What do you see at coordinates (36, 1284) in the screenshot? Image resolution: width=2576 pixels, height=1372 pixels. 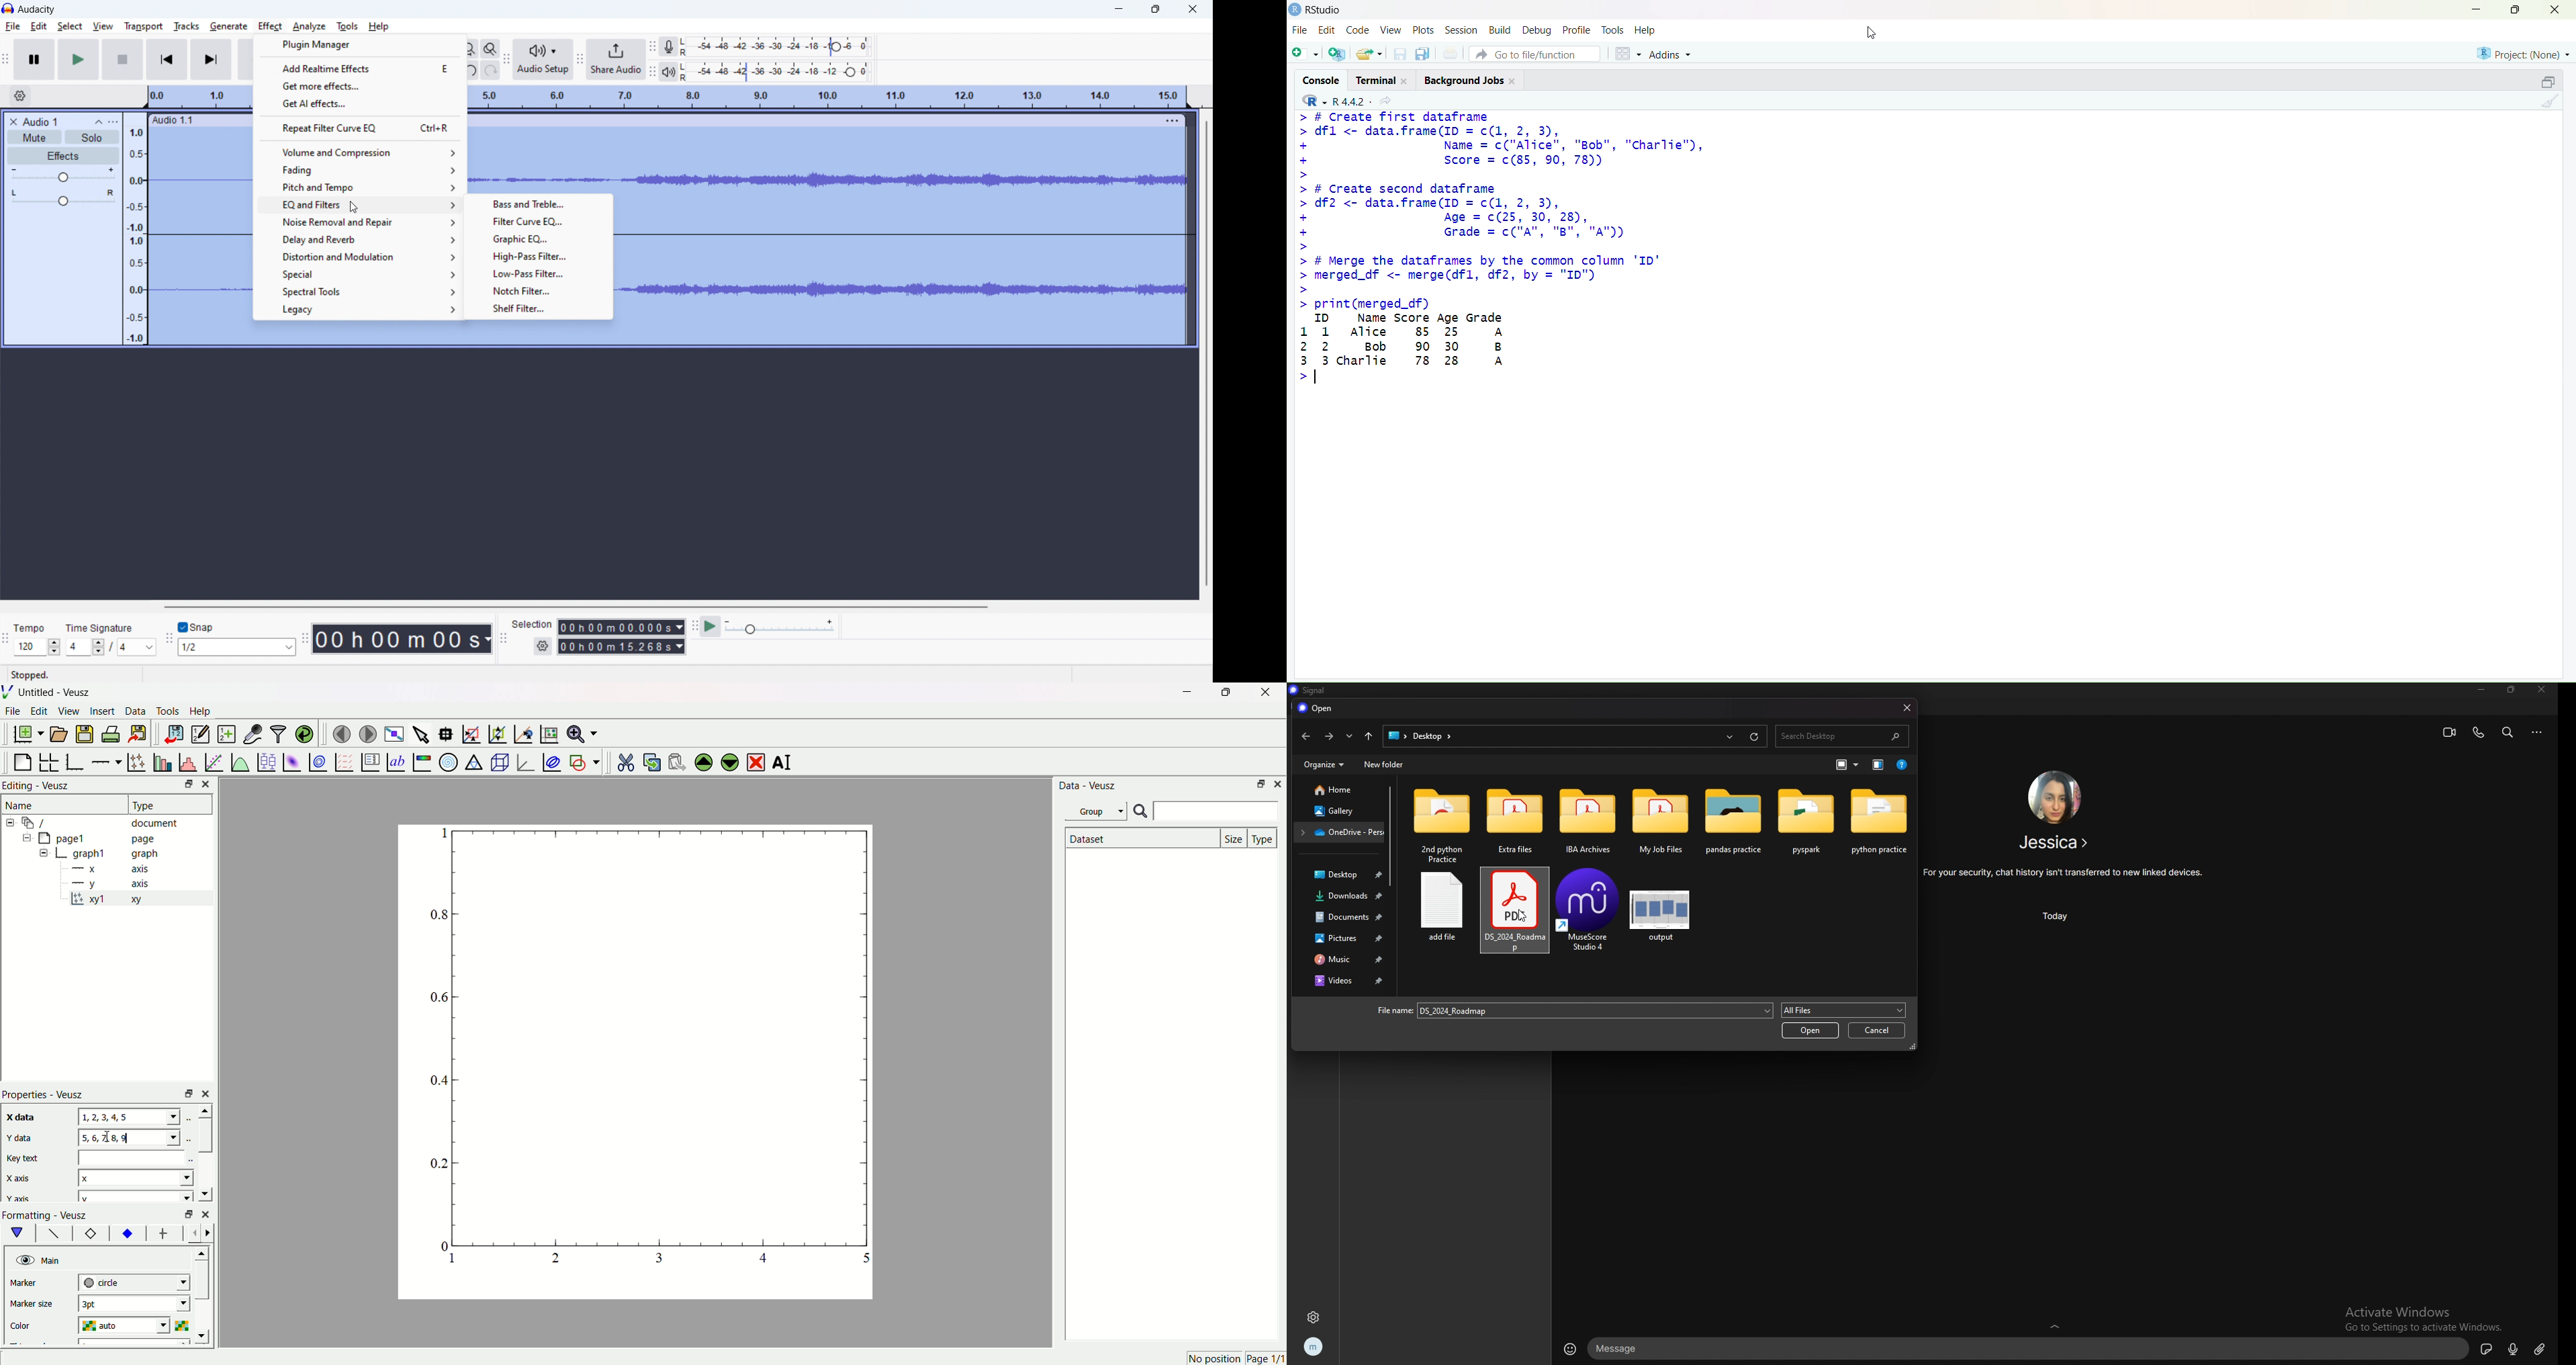 I see `Marker` at bounding box center [36, 1284].